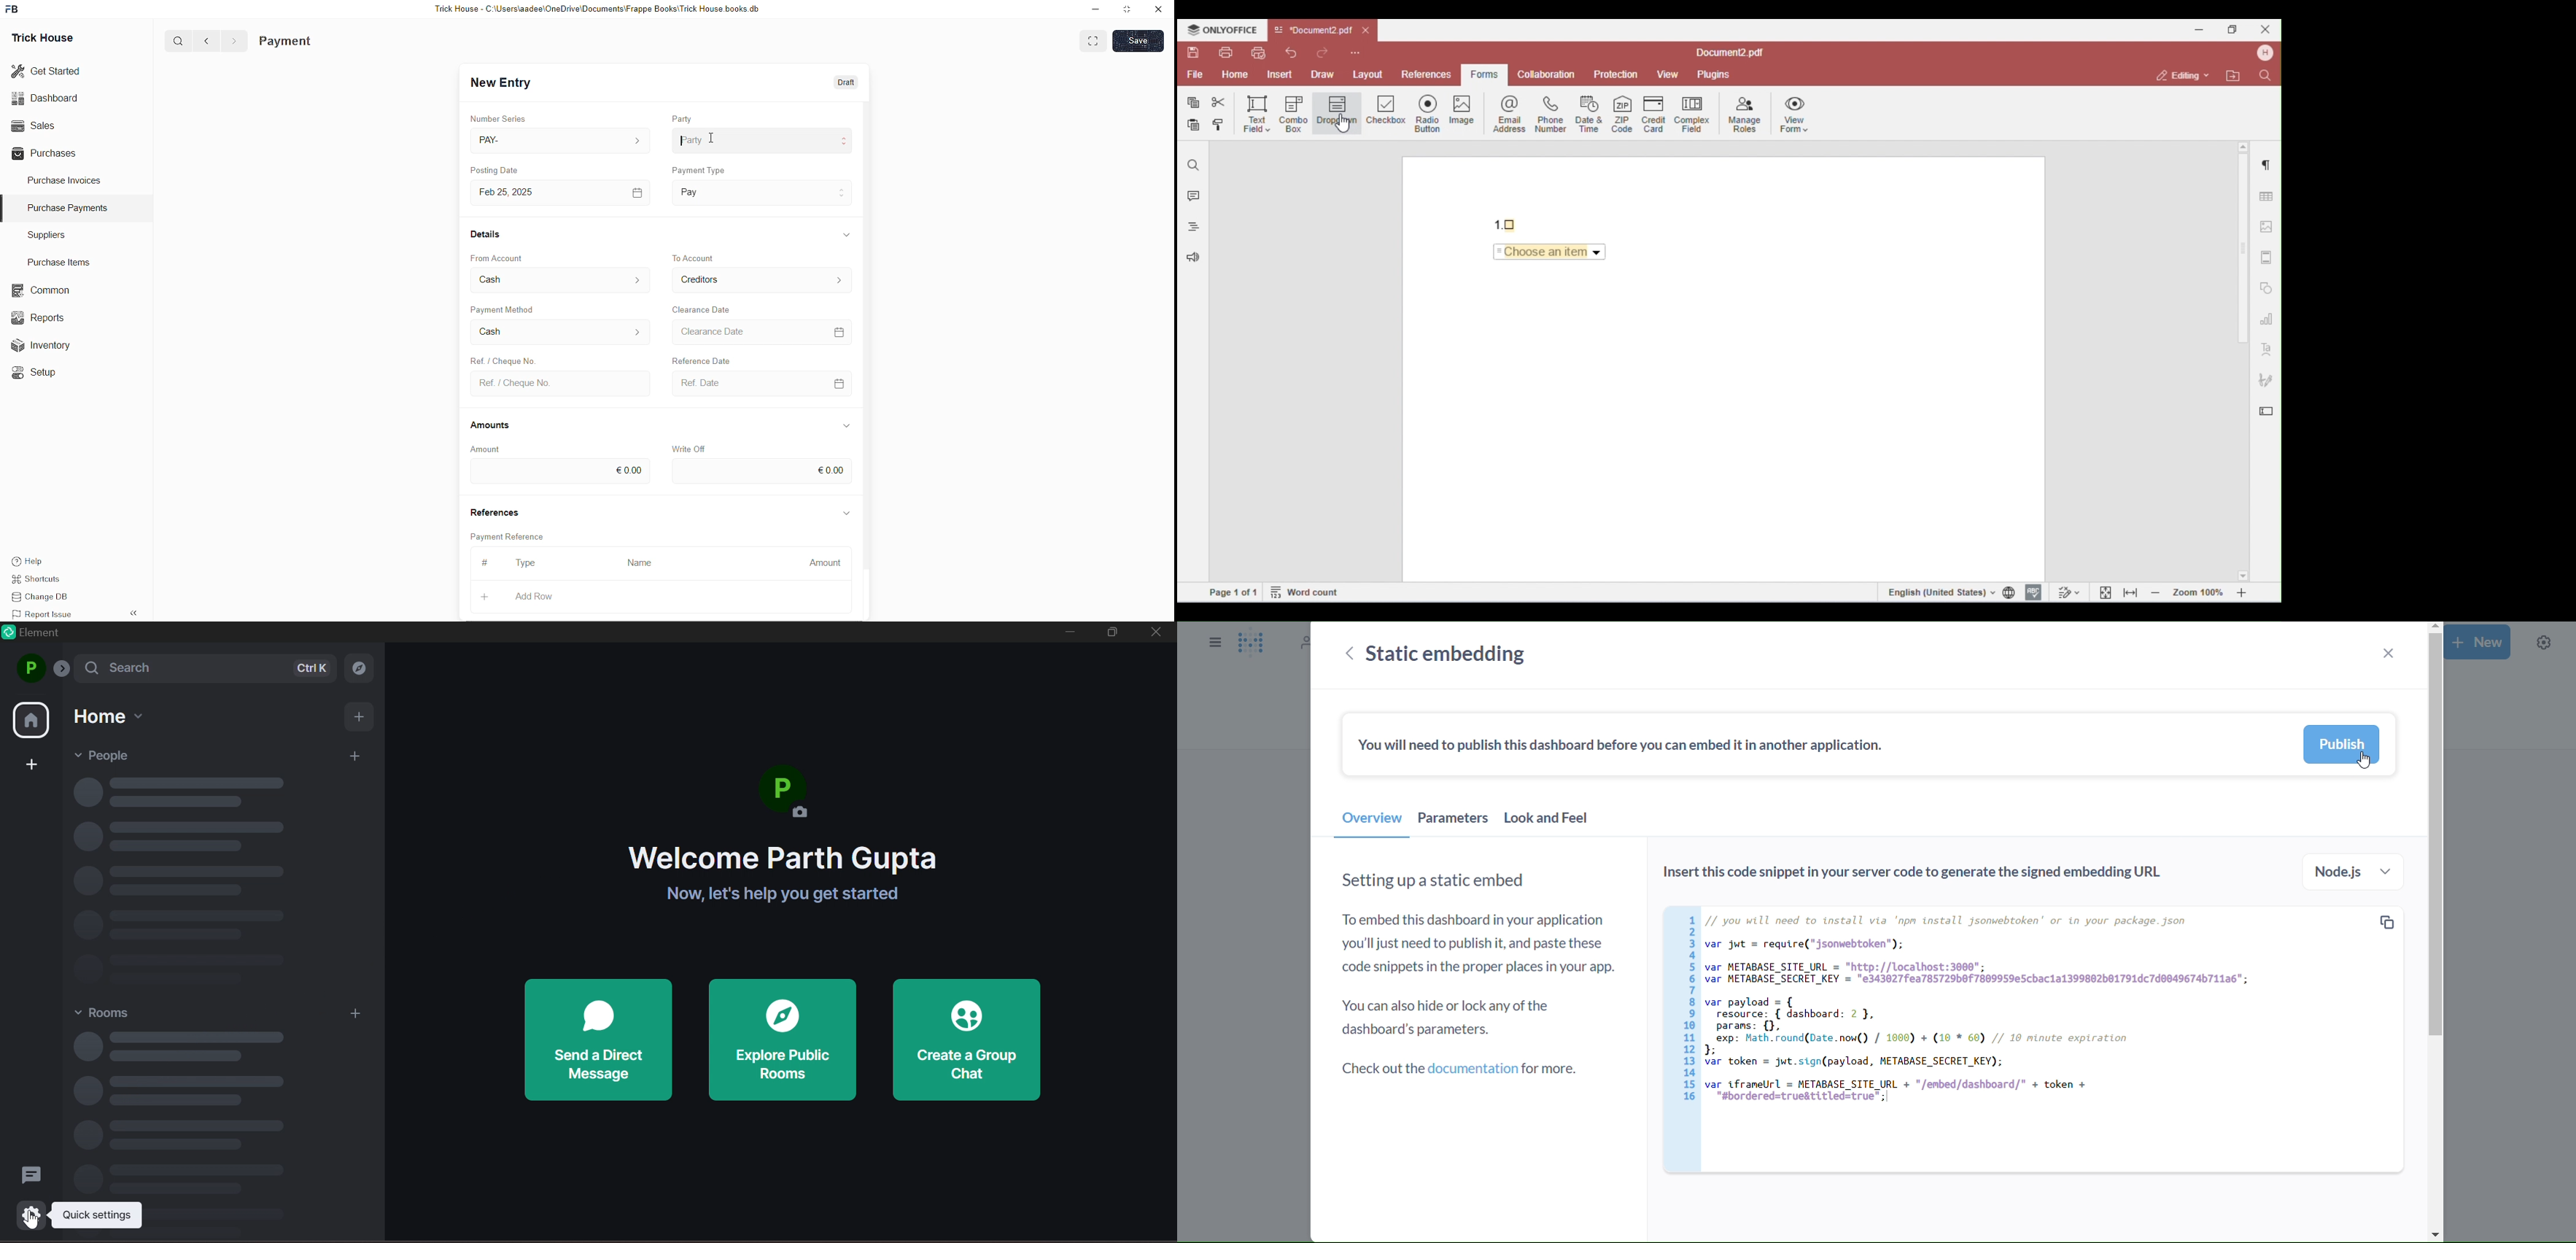 The height and width of the screenshot is (1260, 2576). Describe the element at coordinates (43, 291) in the screenshot. I see `common` at that location.